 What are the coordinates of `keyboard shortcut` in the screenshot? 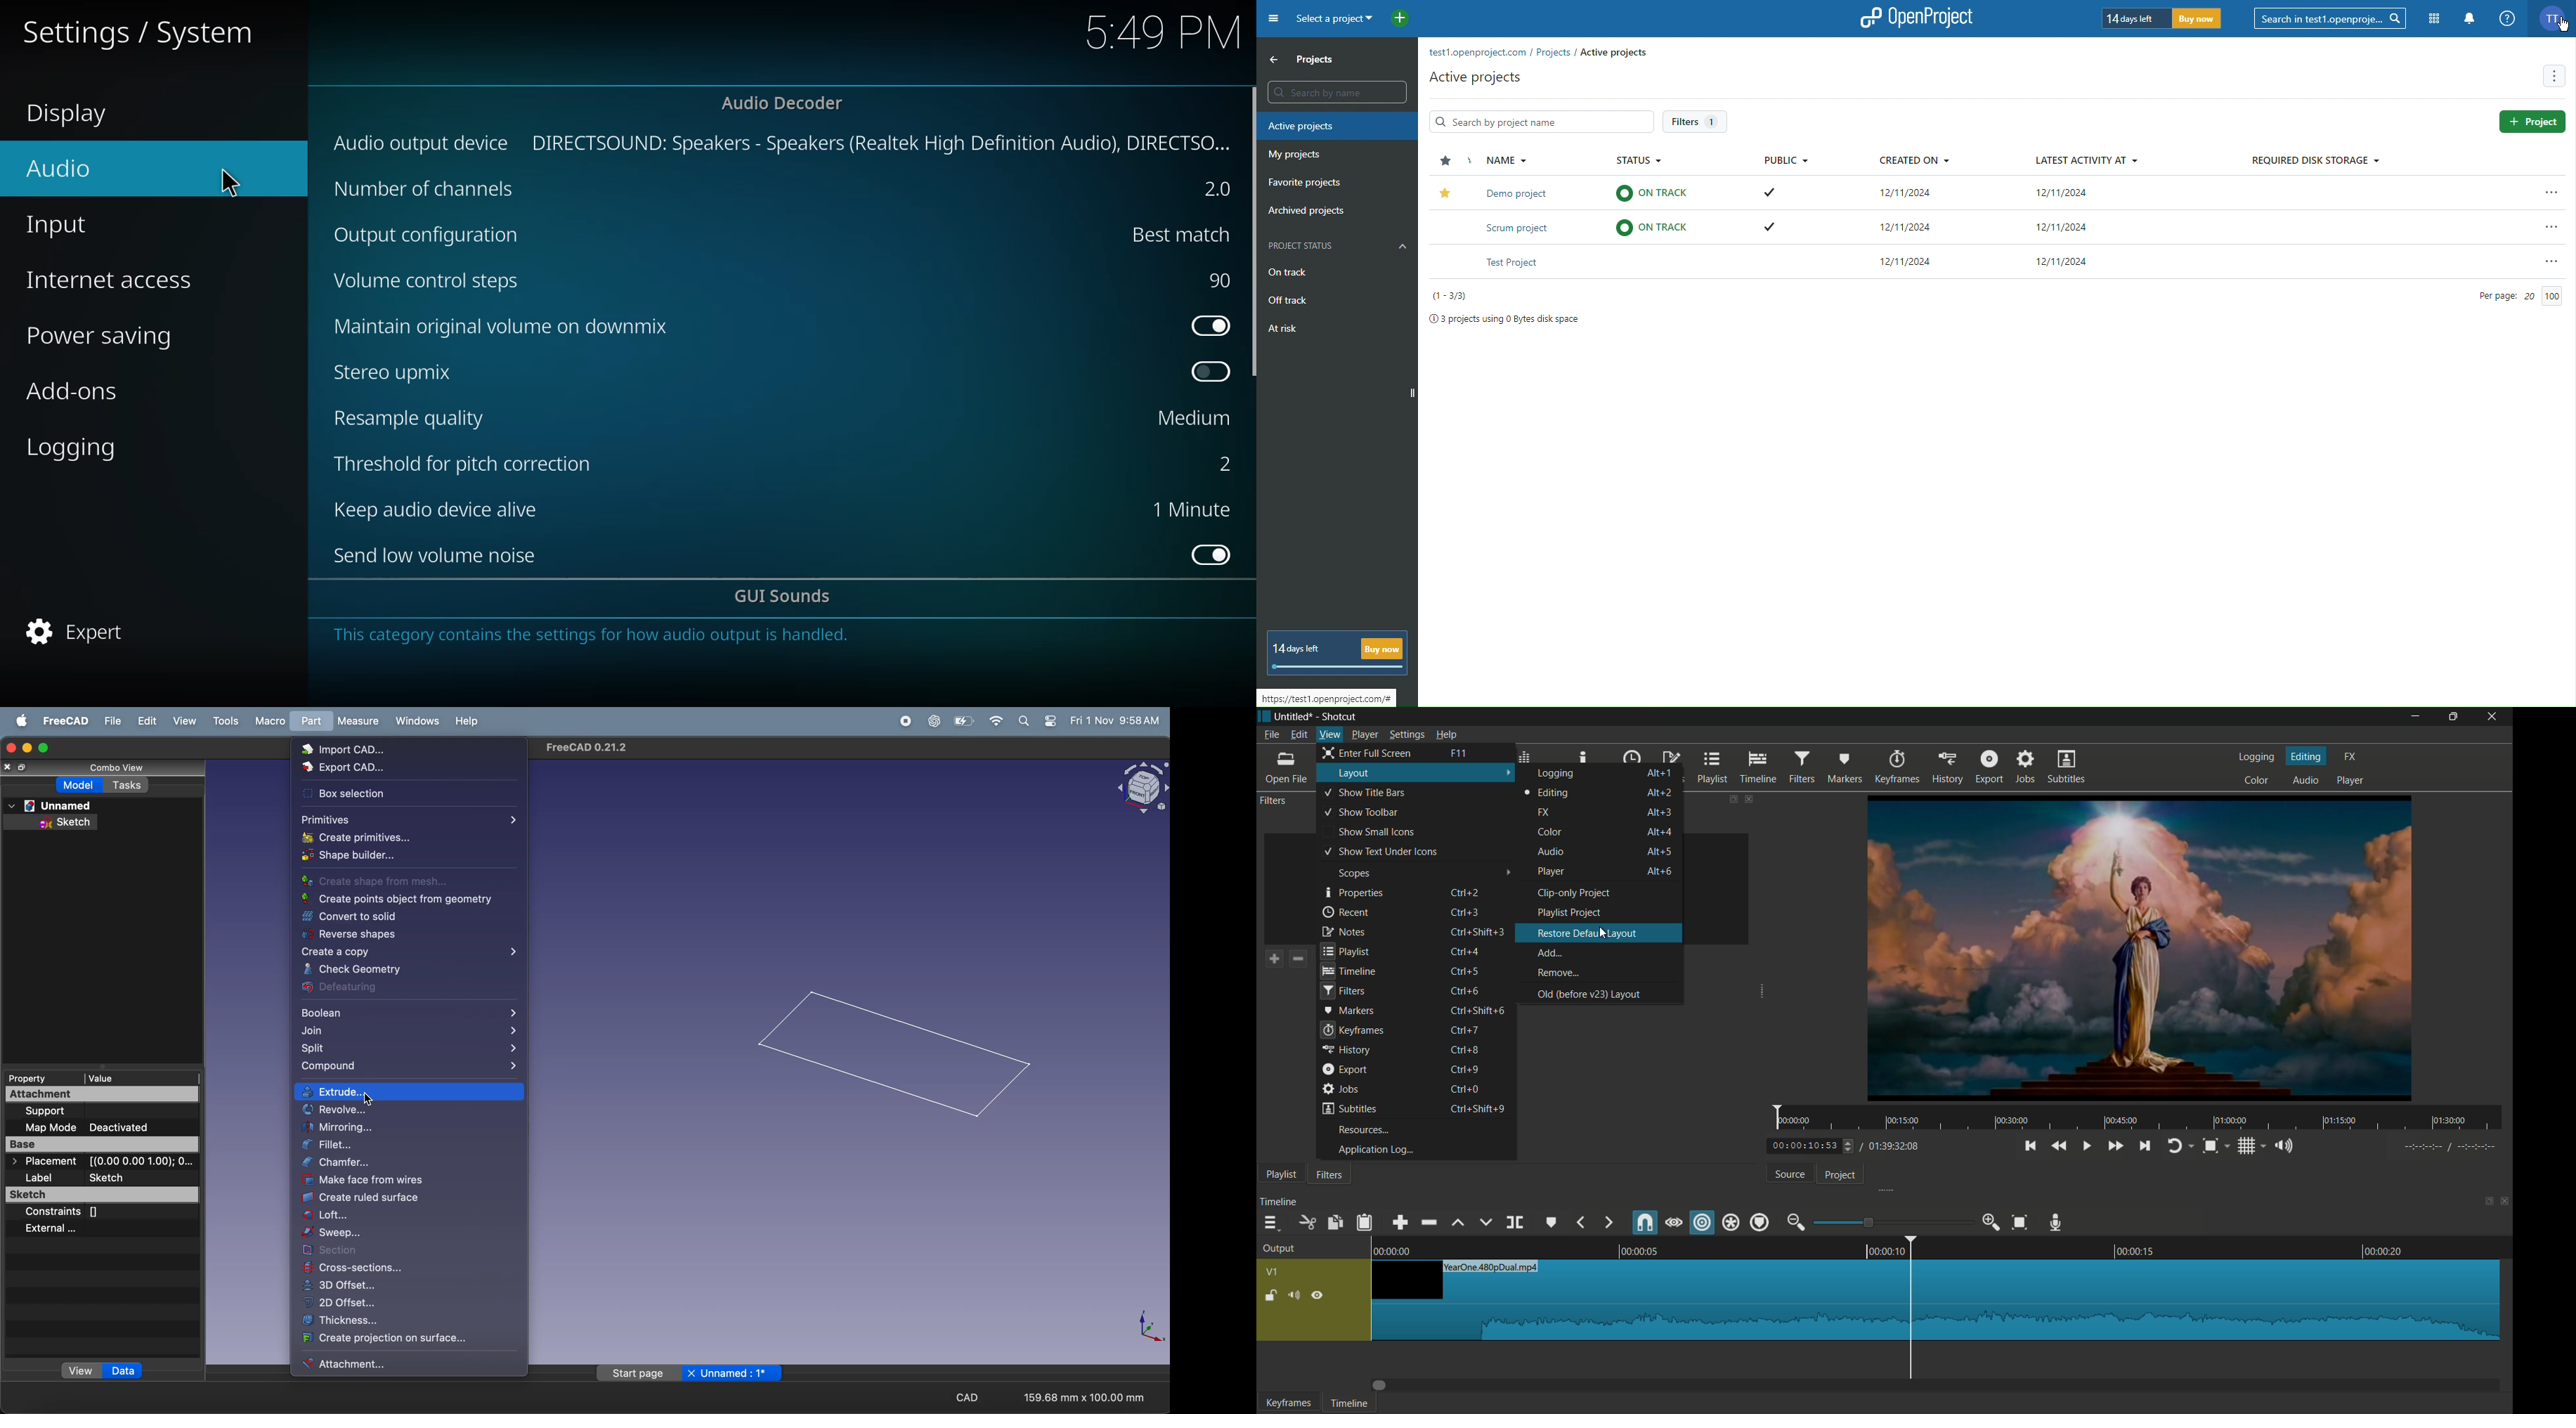 It's located at (1468, 951).